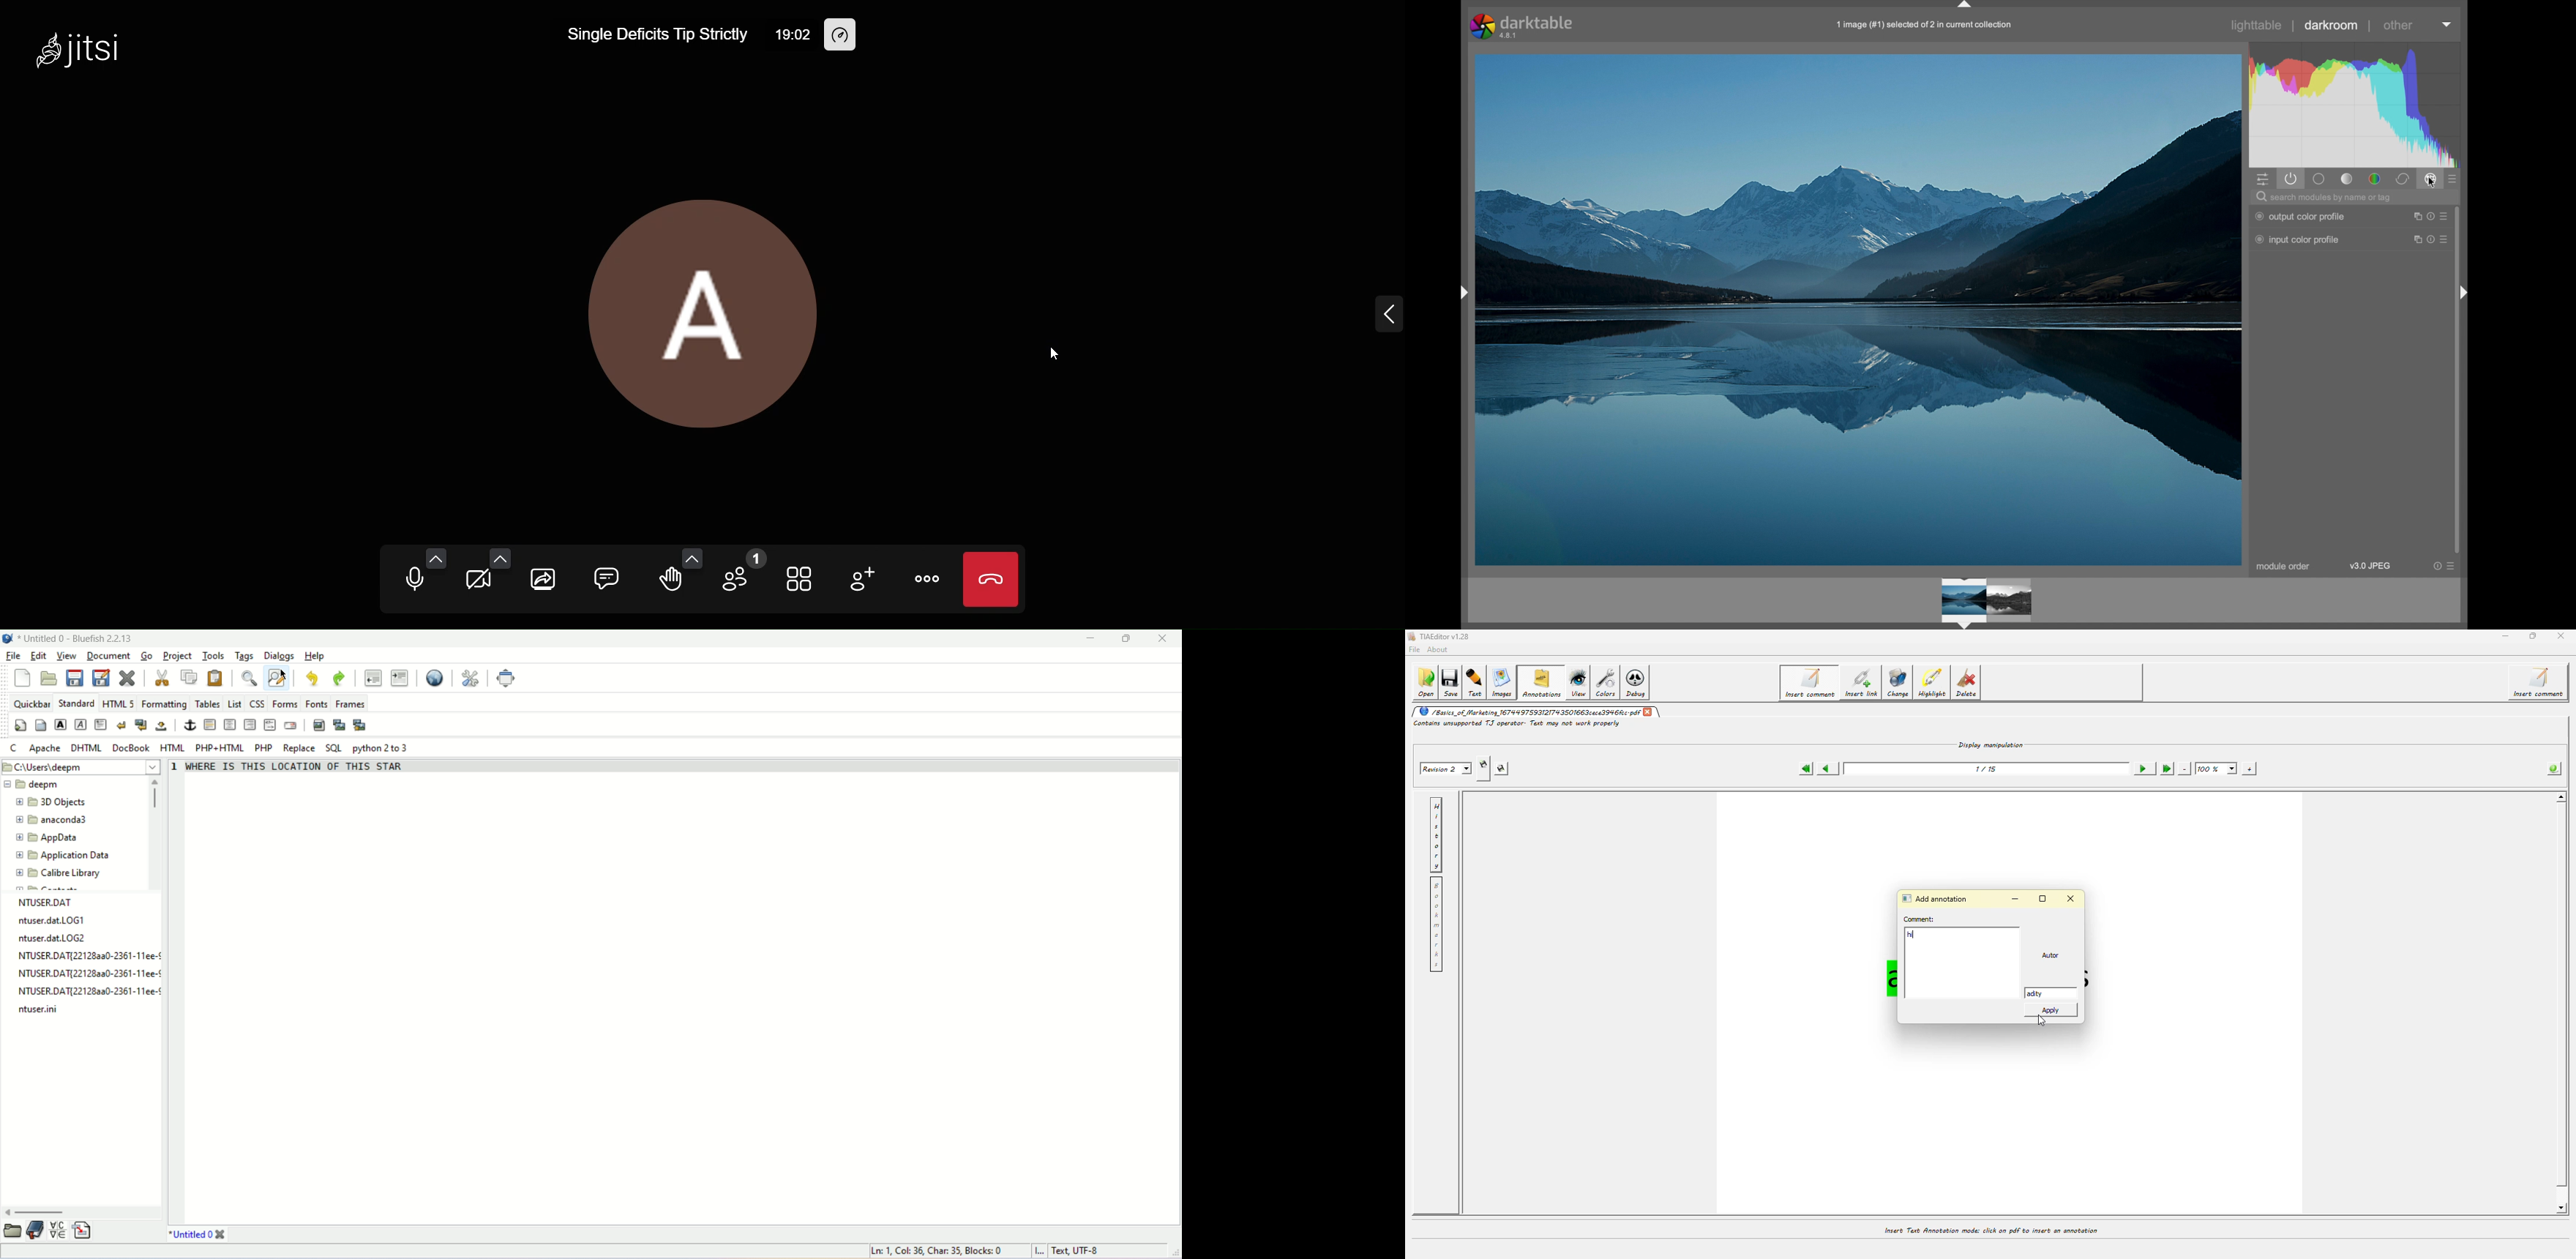 The width and height of the screenshot is (2576, 1260). What do you see at coordinates (2431, 179) in the screenshot?
I see `effect` at bounding box center [2431, 179].